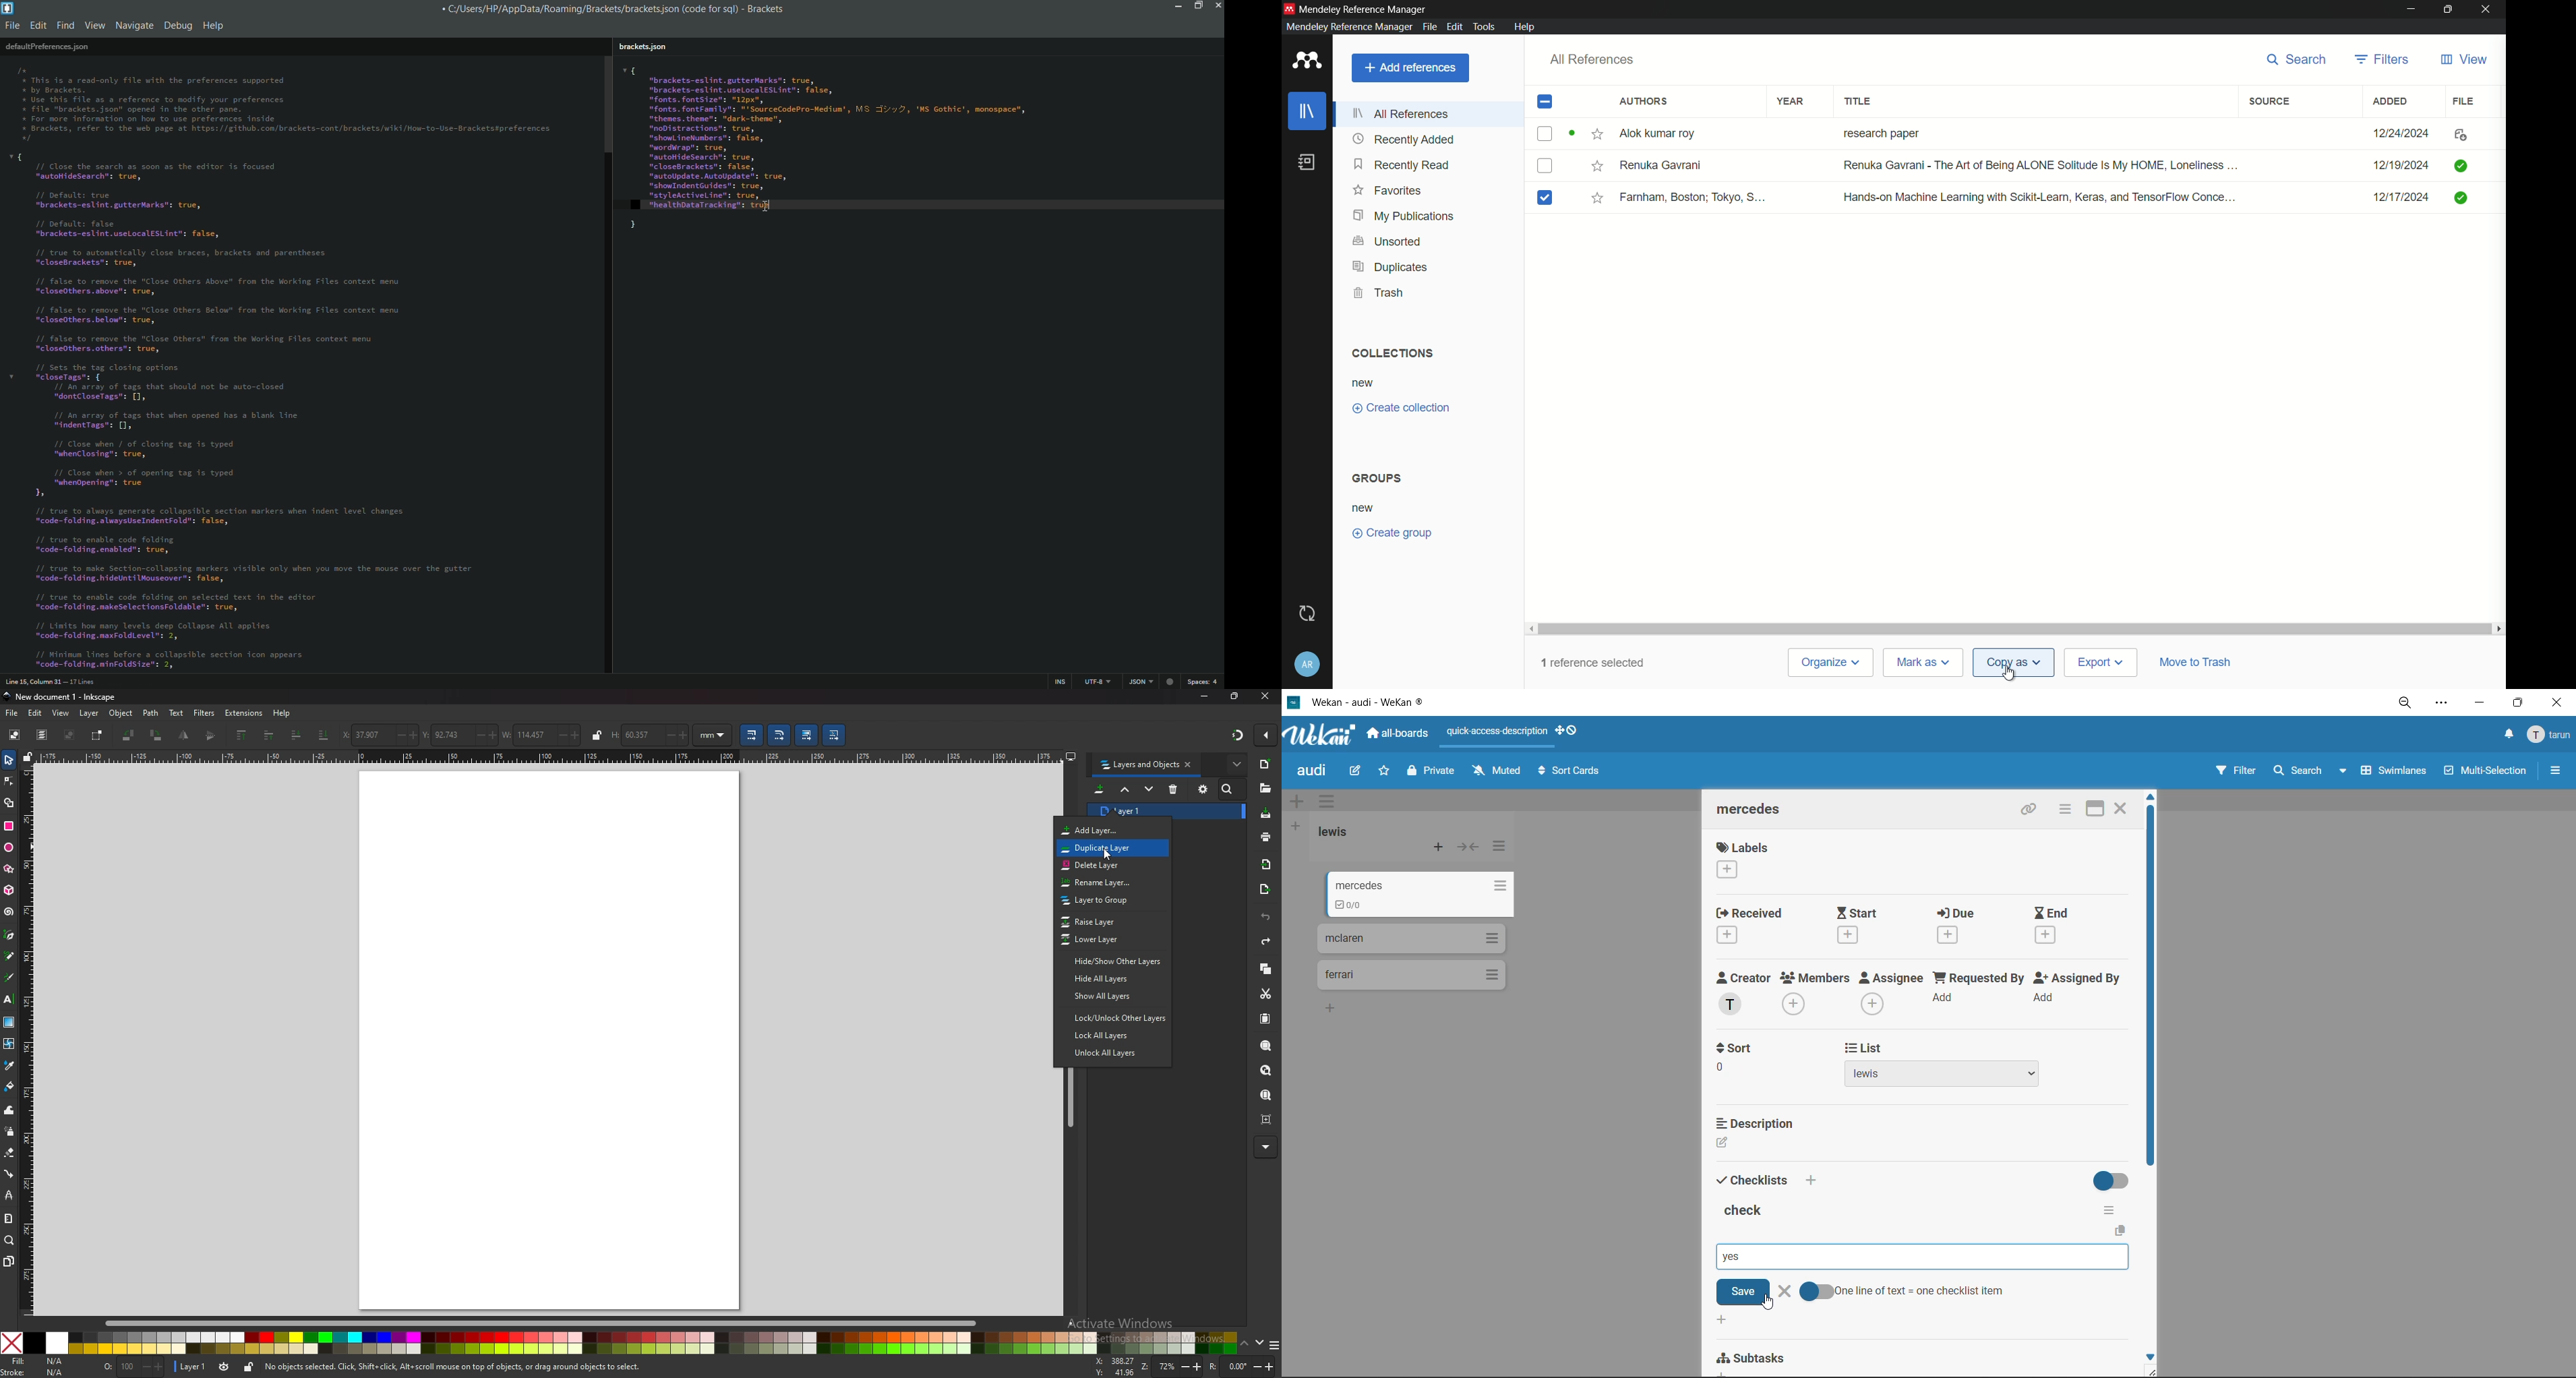 The width and height of the screenshot is (2576, 1400). What do you see at coordinates (1296, 827) in the screenshot?
I see `add list` at bounding box center [1296, 827].